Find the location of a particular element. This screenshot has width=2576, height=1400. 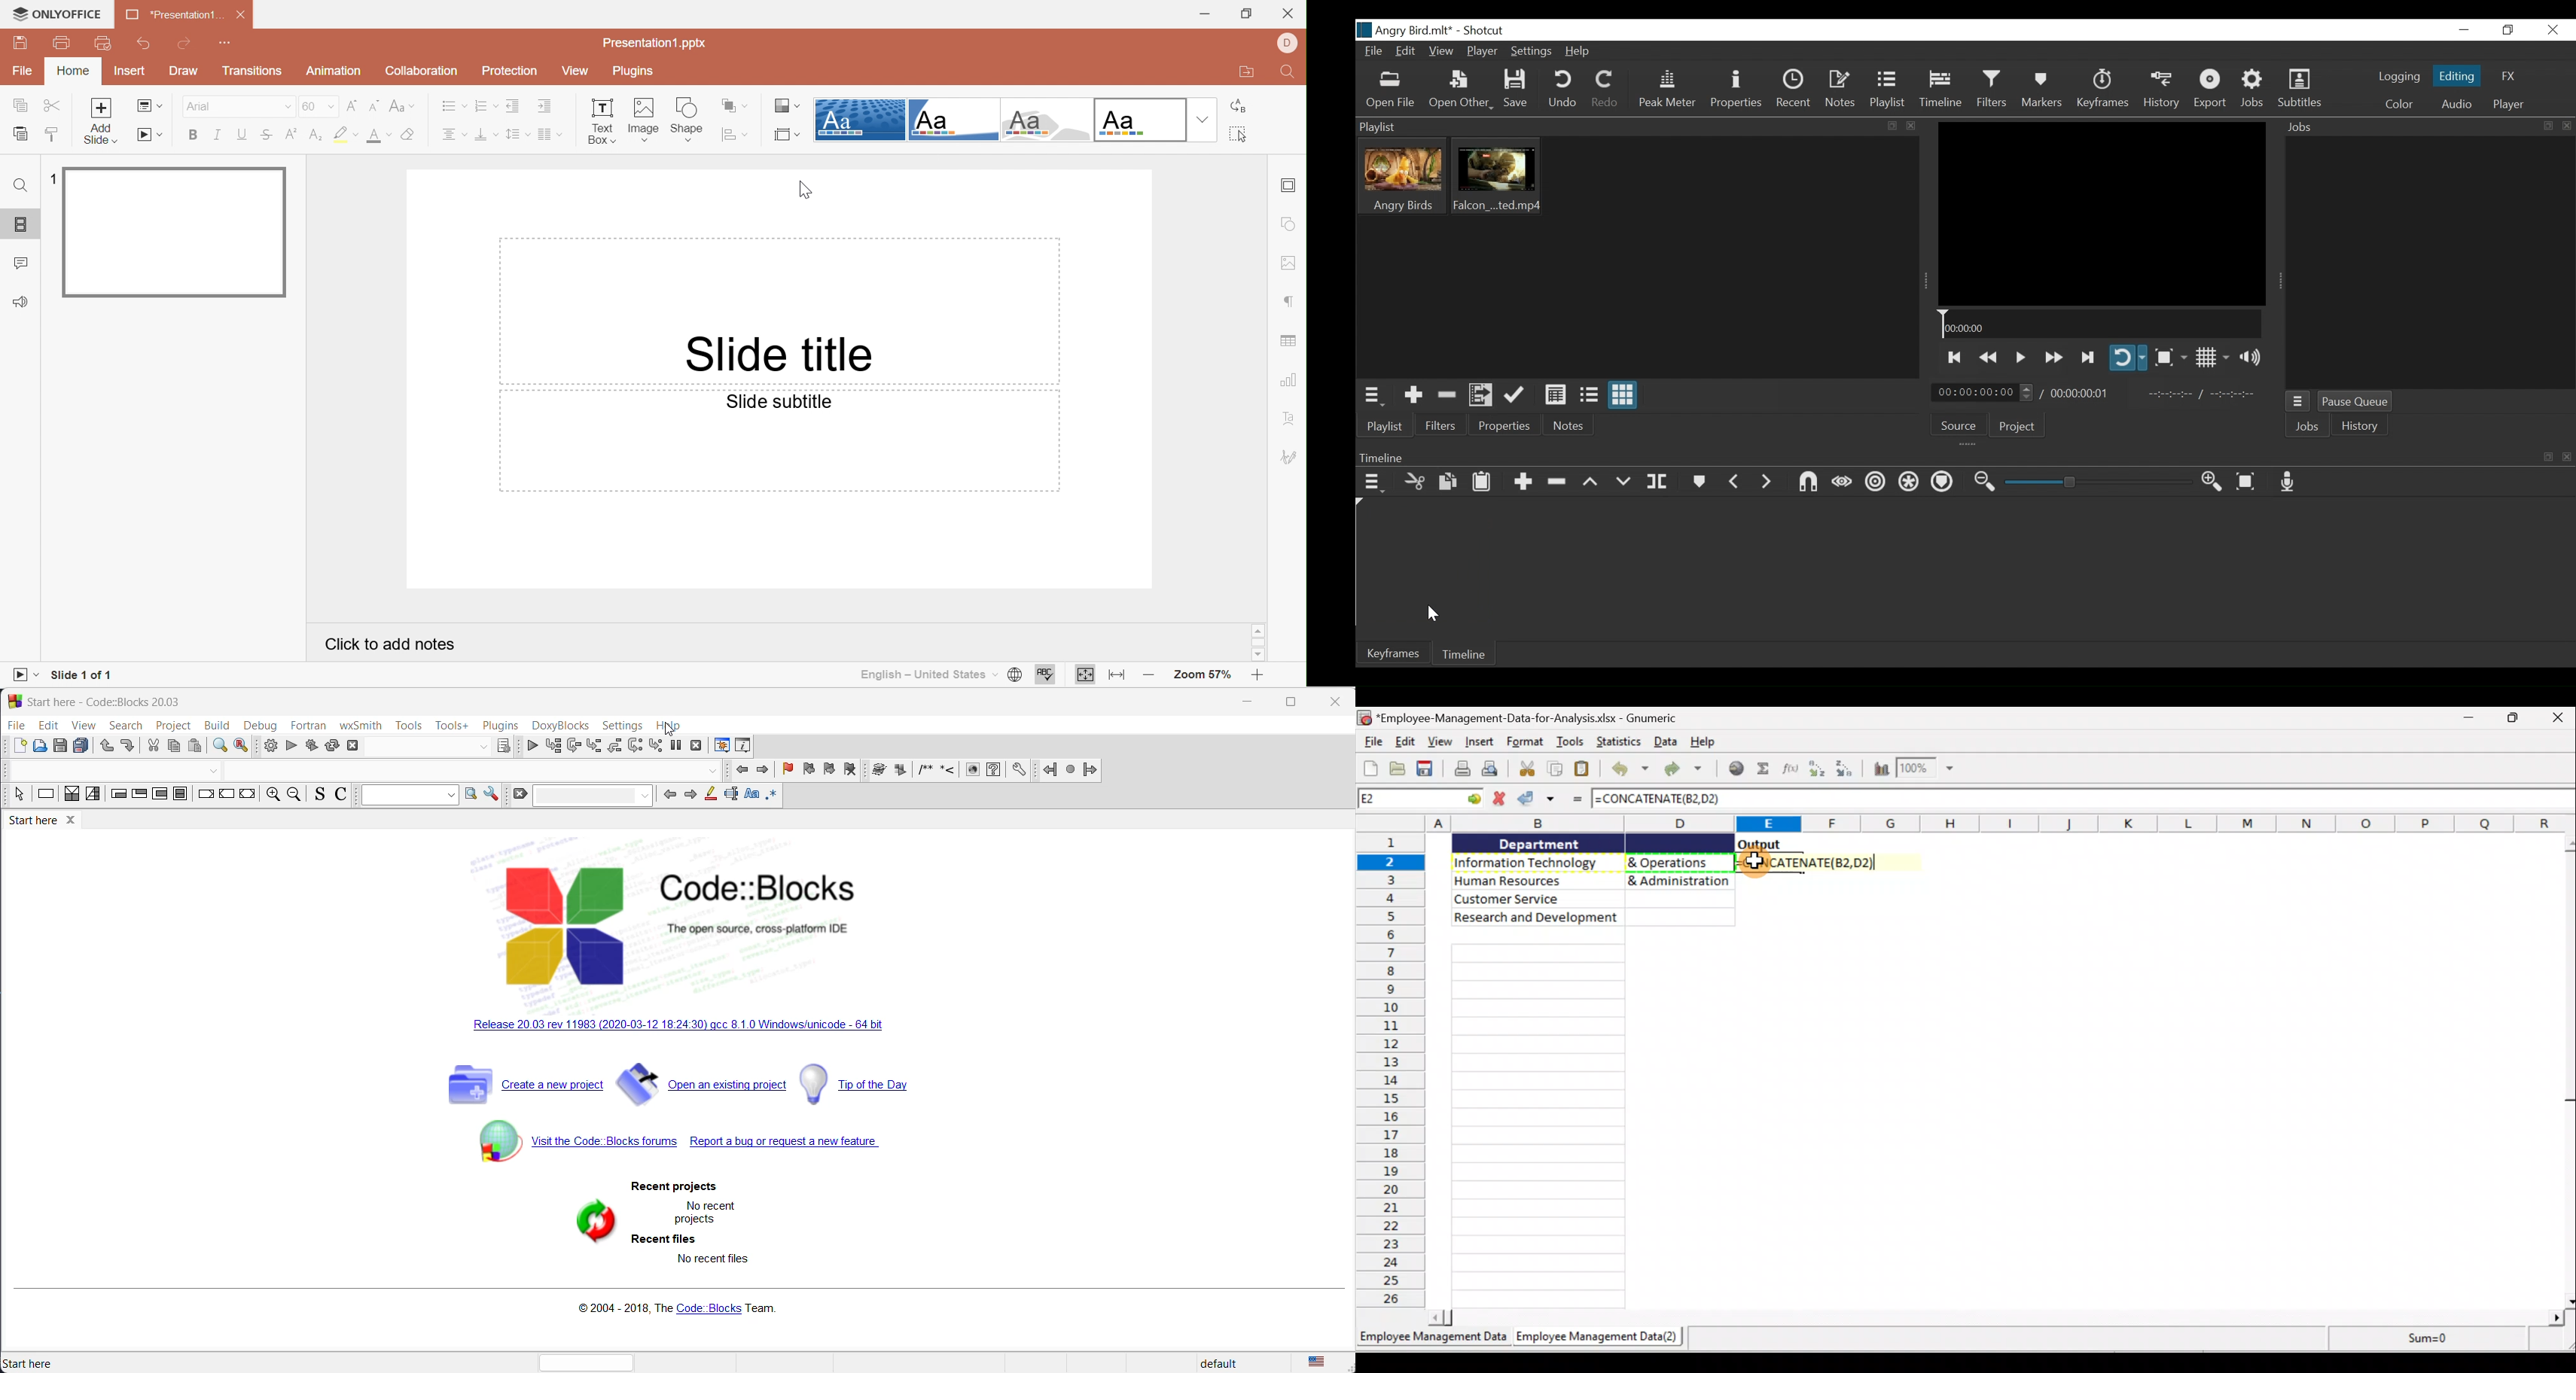

FX is located at coordinates (2509, 75).